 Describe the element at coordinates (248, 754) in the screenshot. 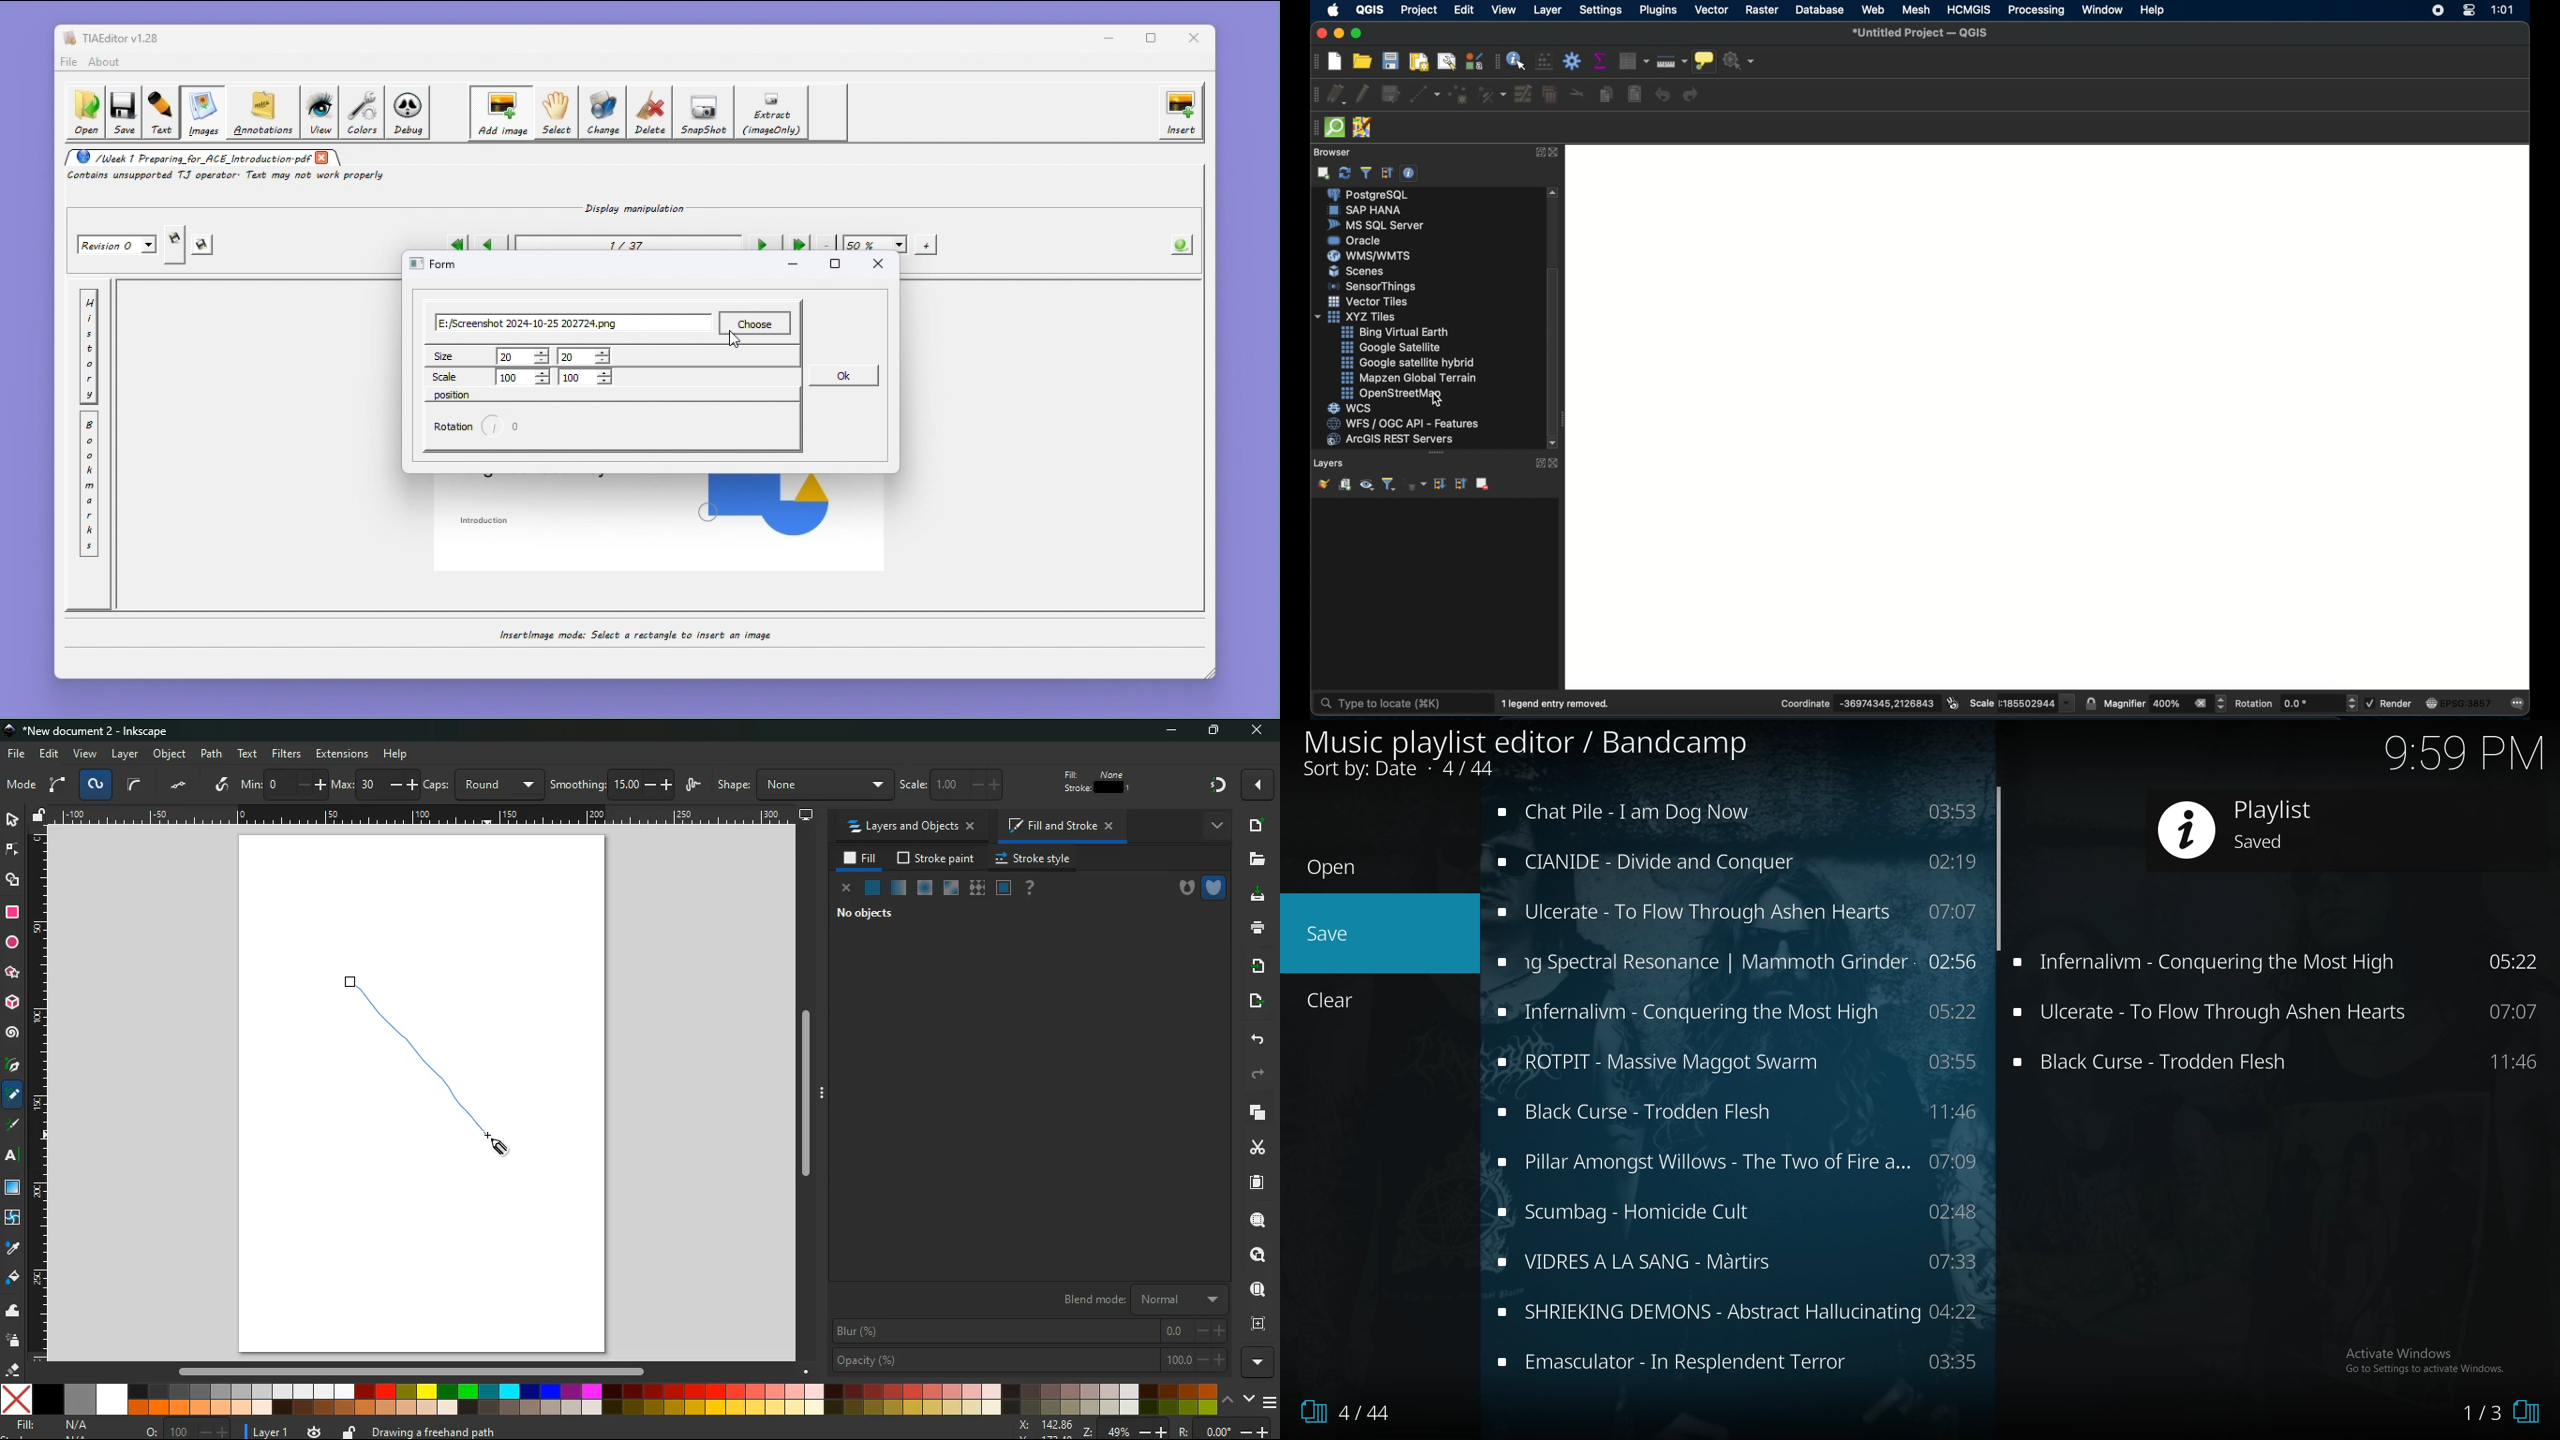

I see `text` at that location.